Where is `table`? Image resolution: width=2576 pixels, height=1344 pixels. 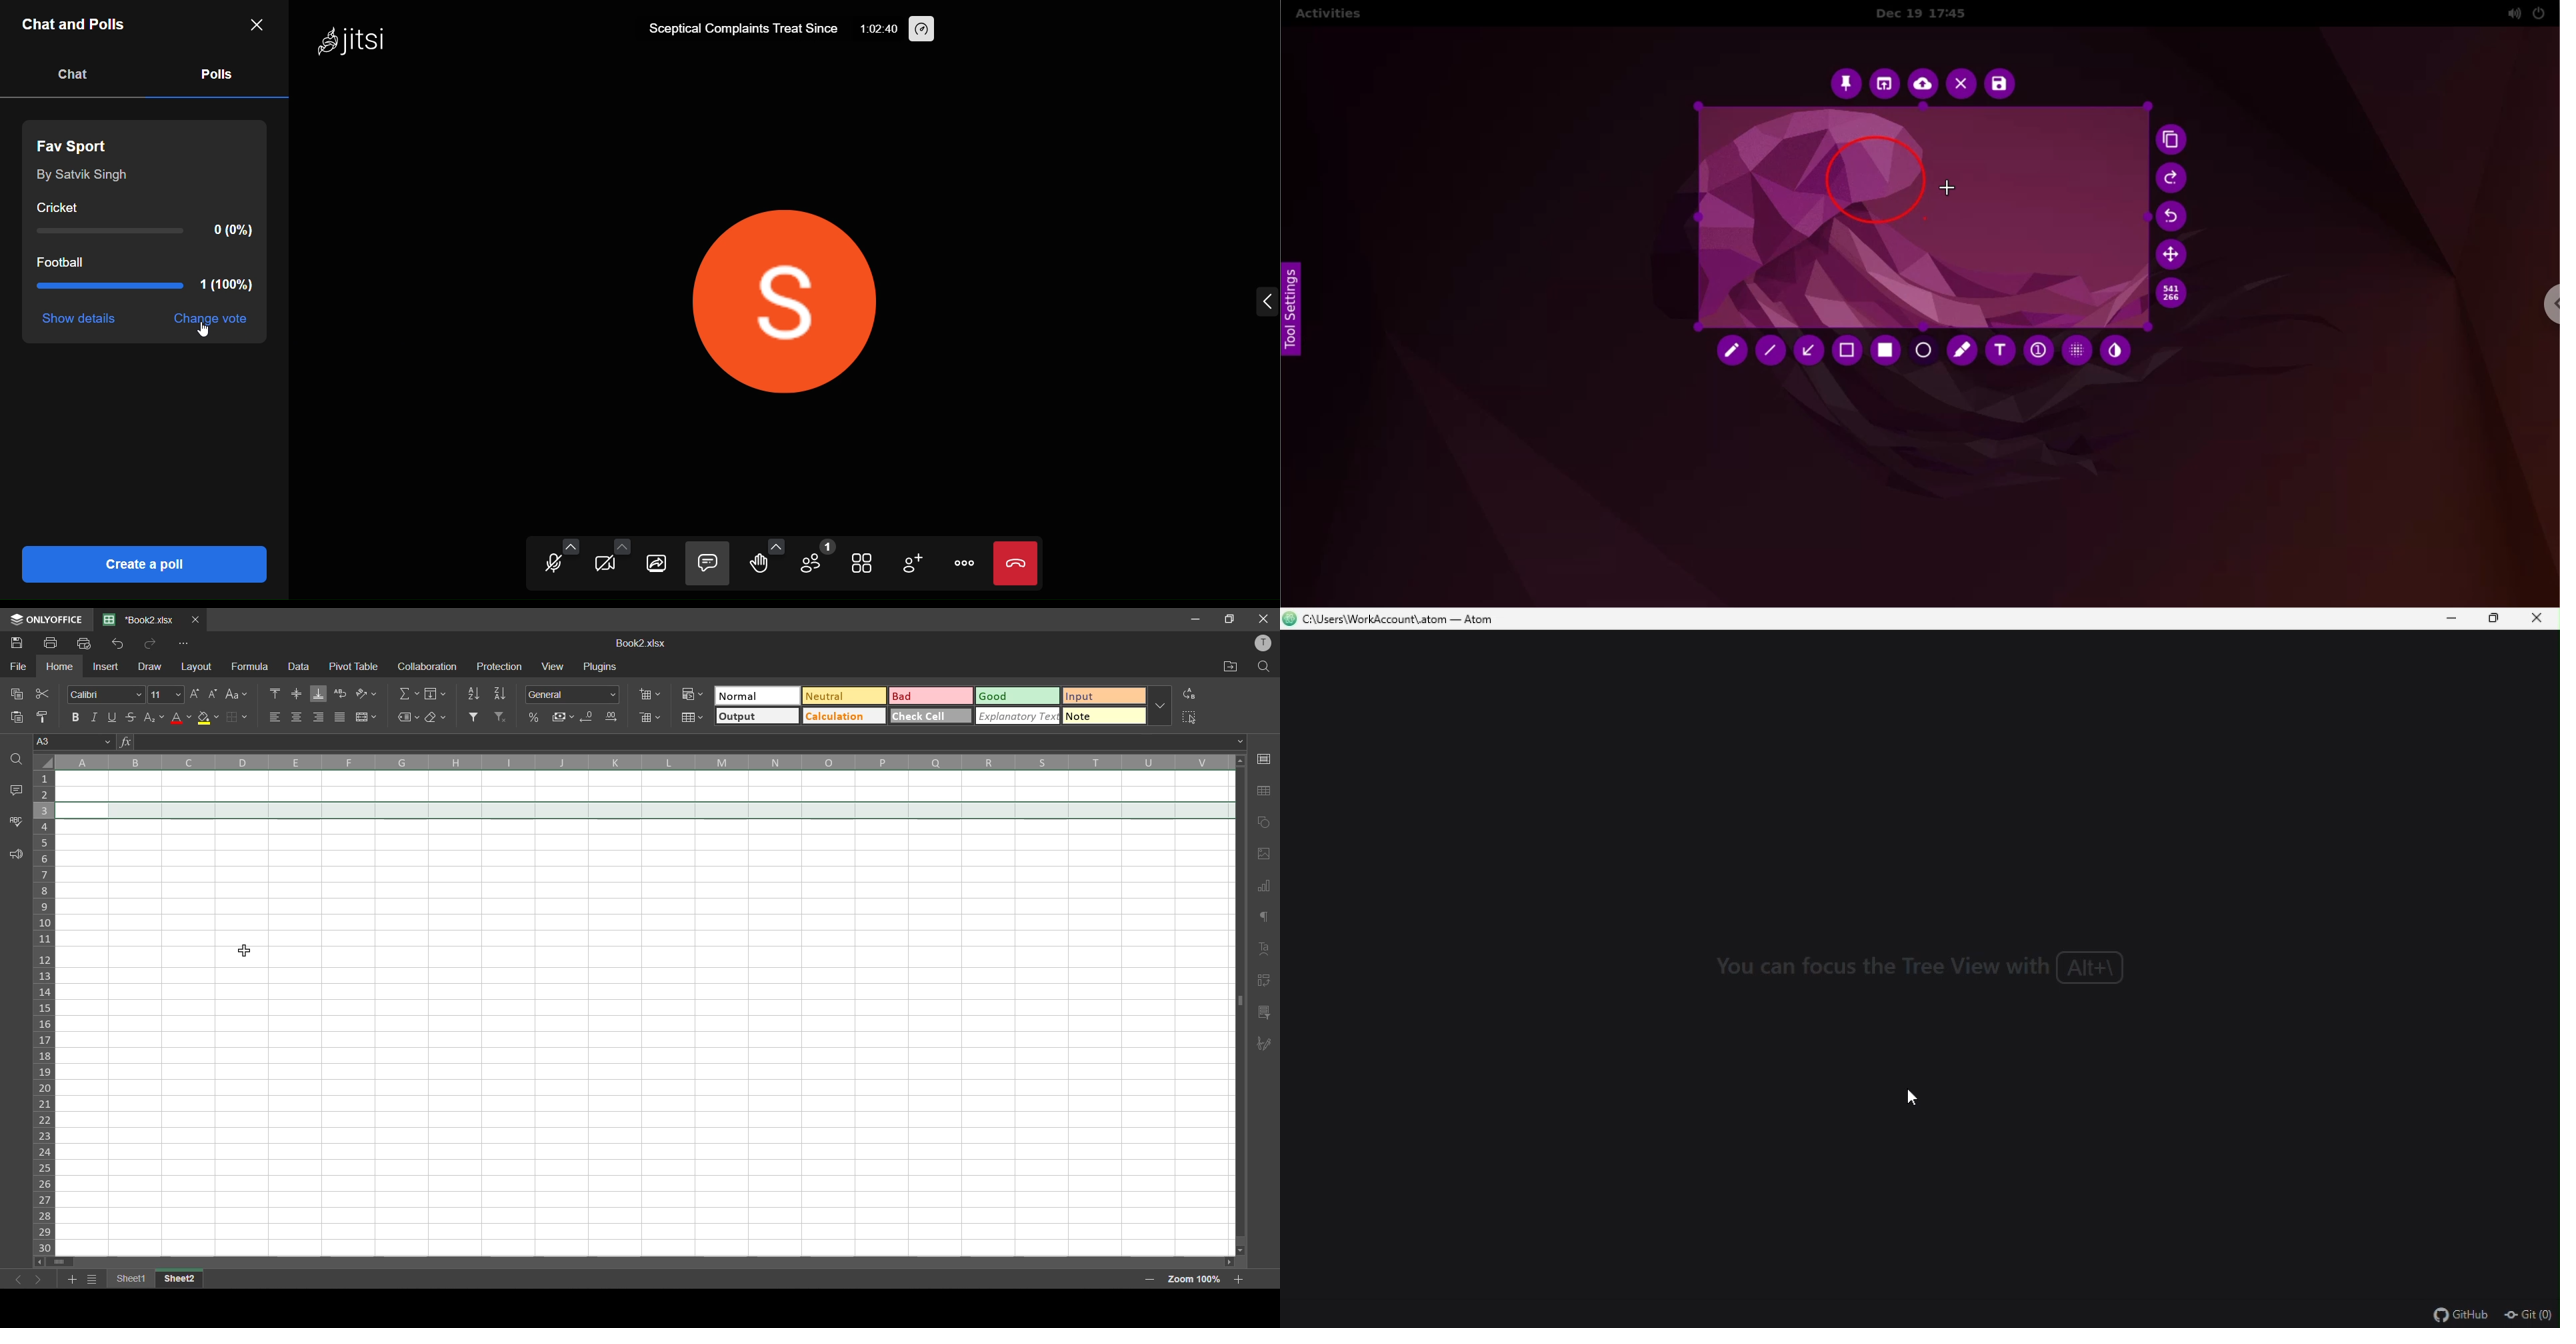
table is located at coordinates (1265, 793).